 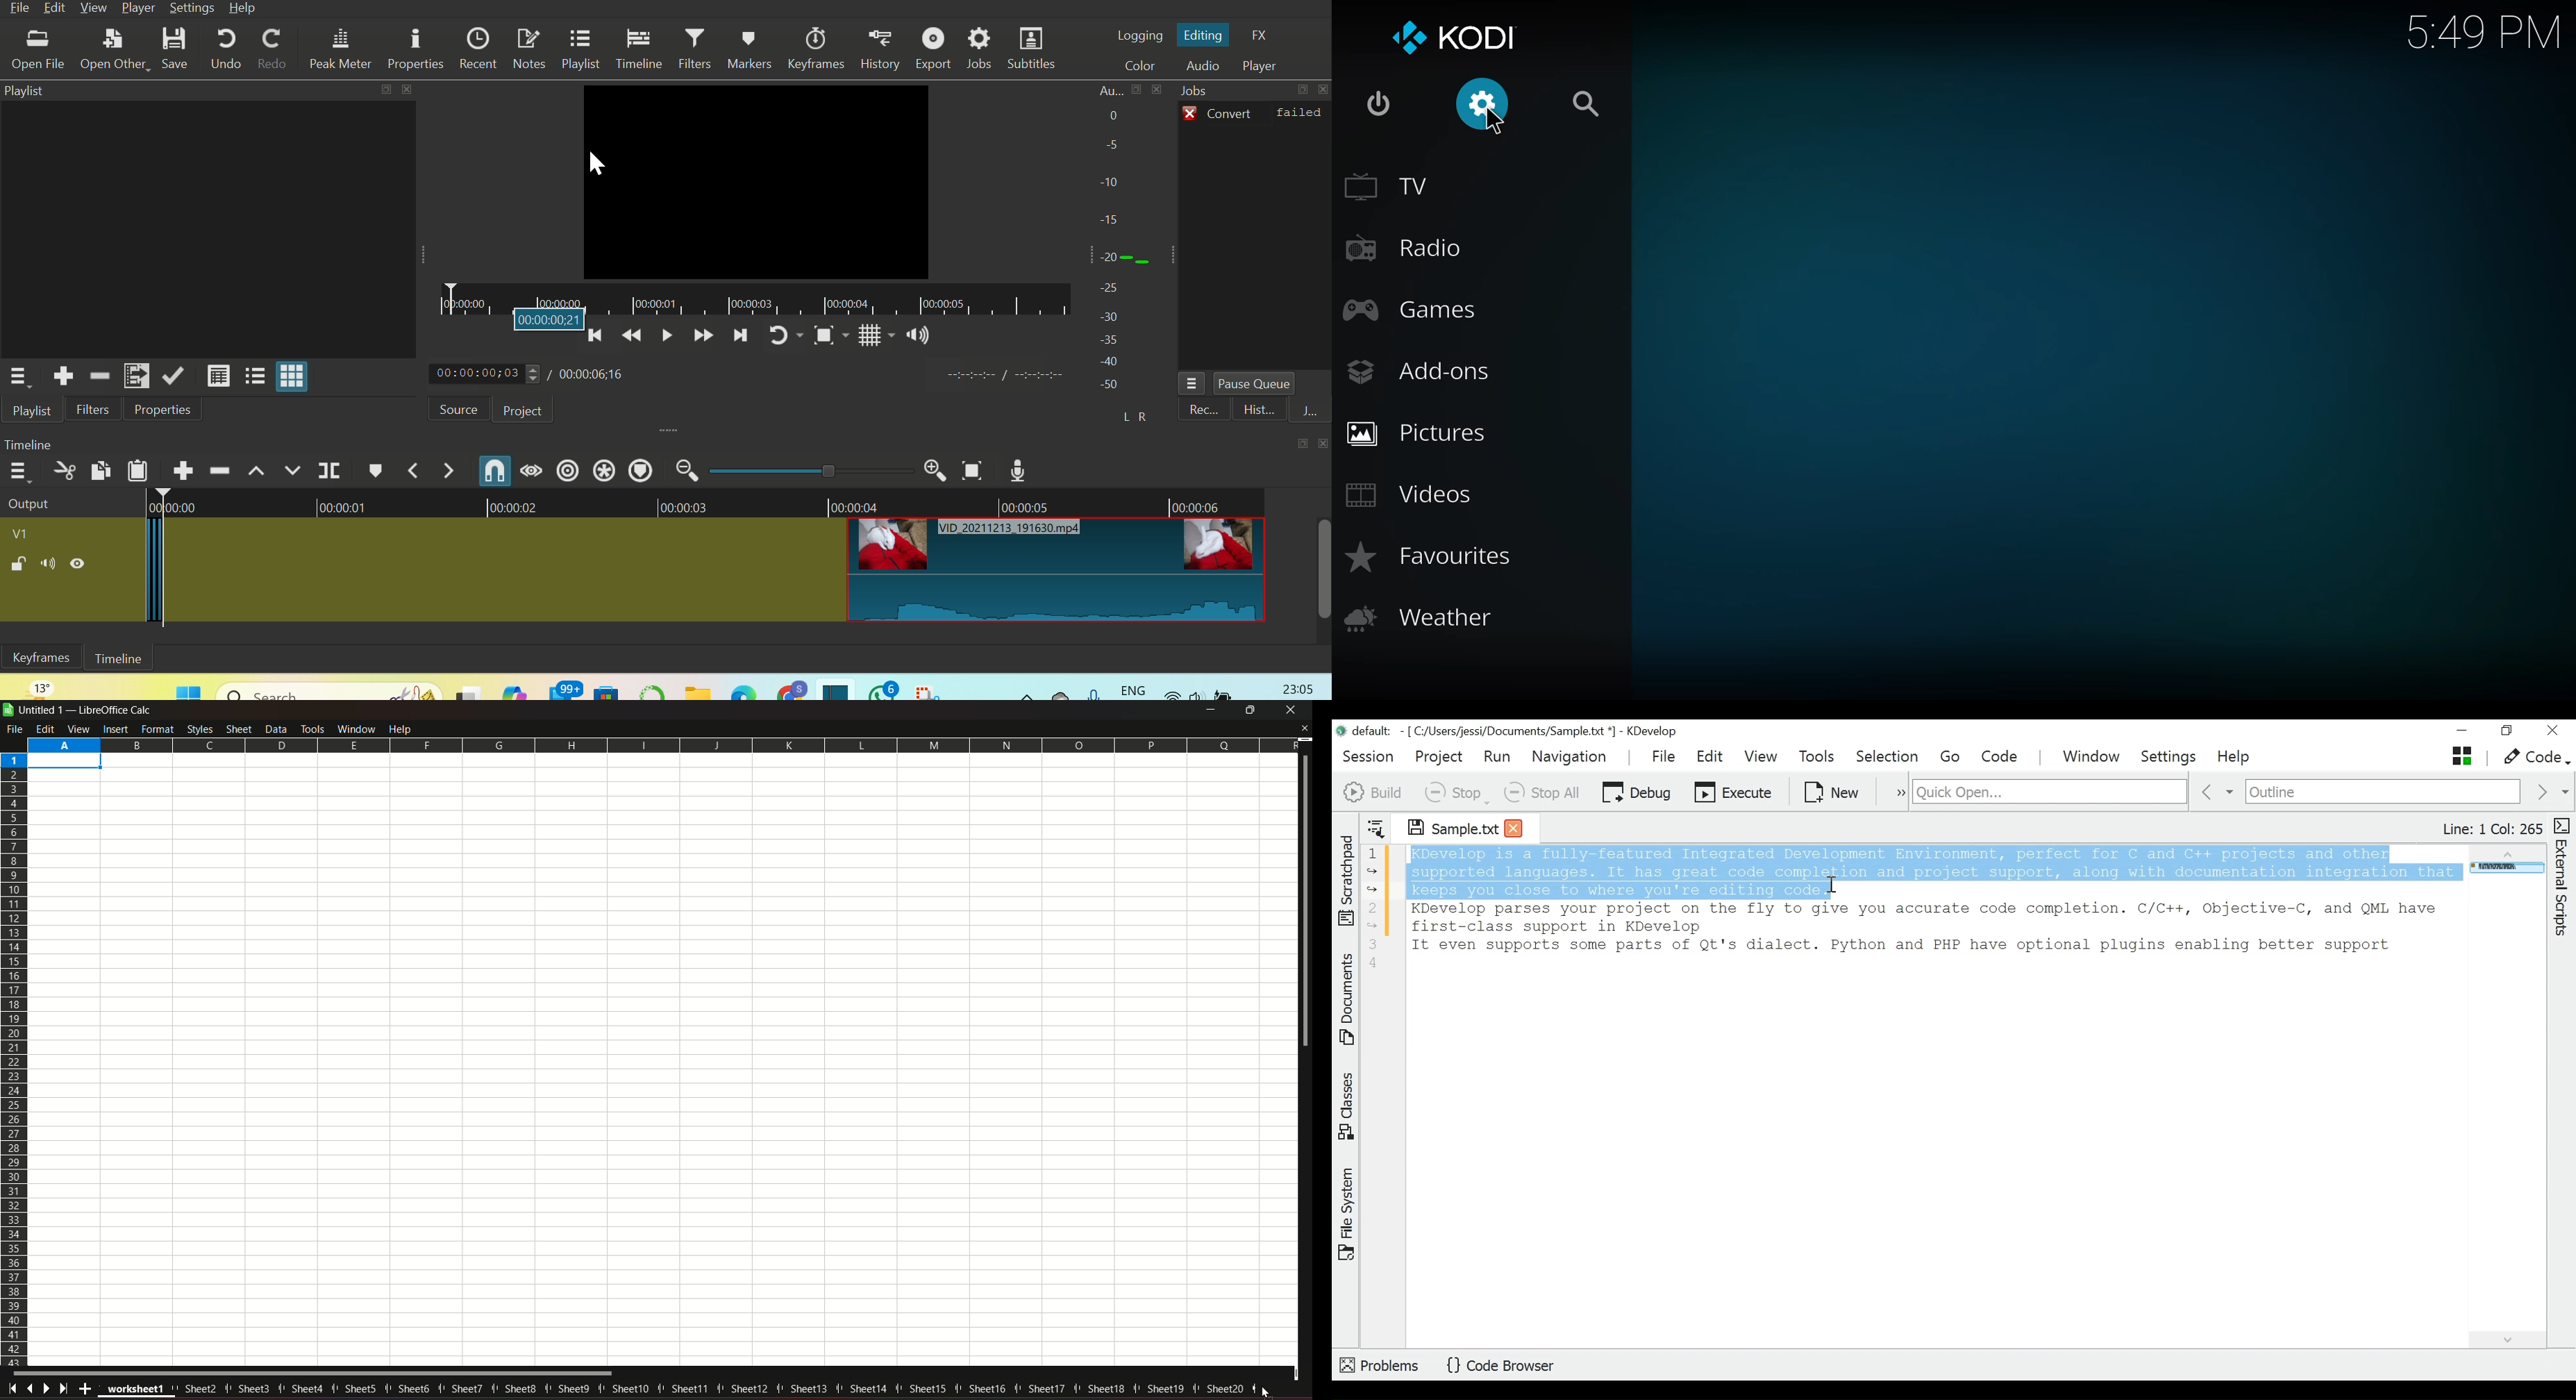 I want to click on Last sheet, so click(x=66, y=1389).